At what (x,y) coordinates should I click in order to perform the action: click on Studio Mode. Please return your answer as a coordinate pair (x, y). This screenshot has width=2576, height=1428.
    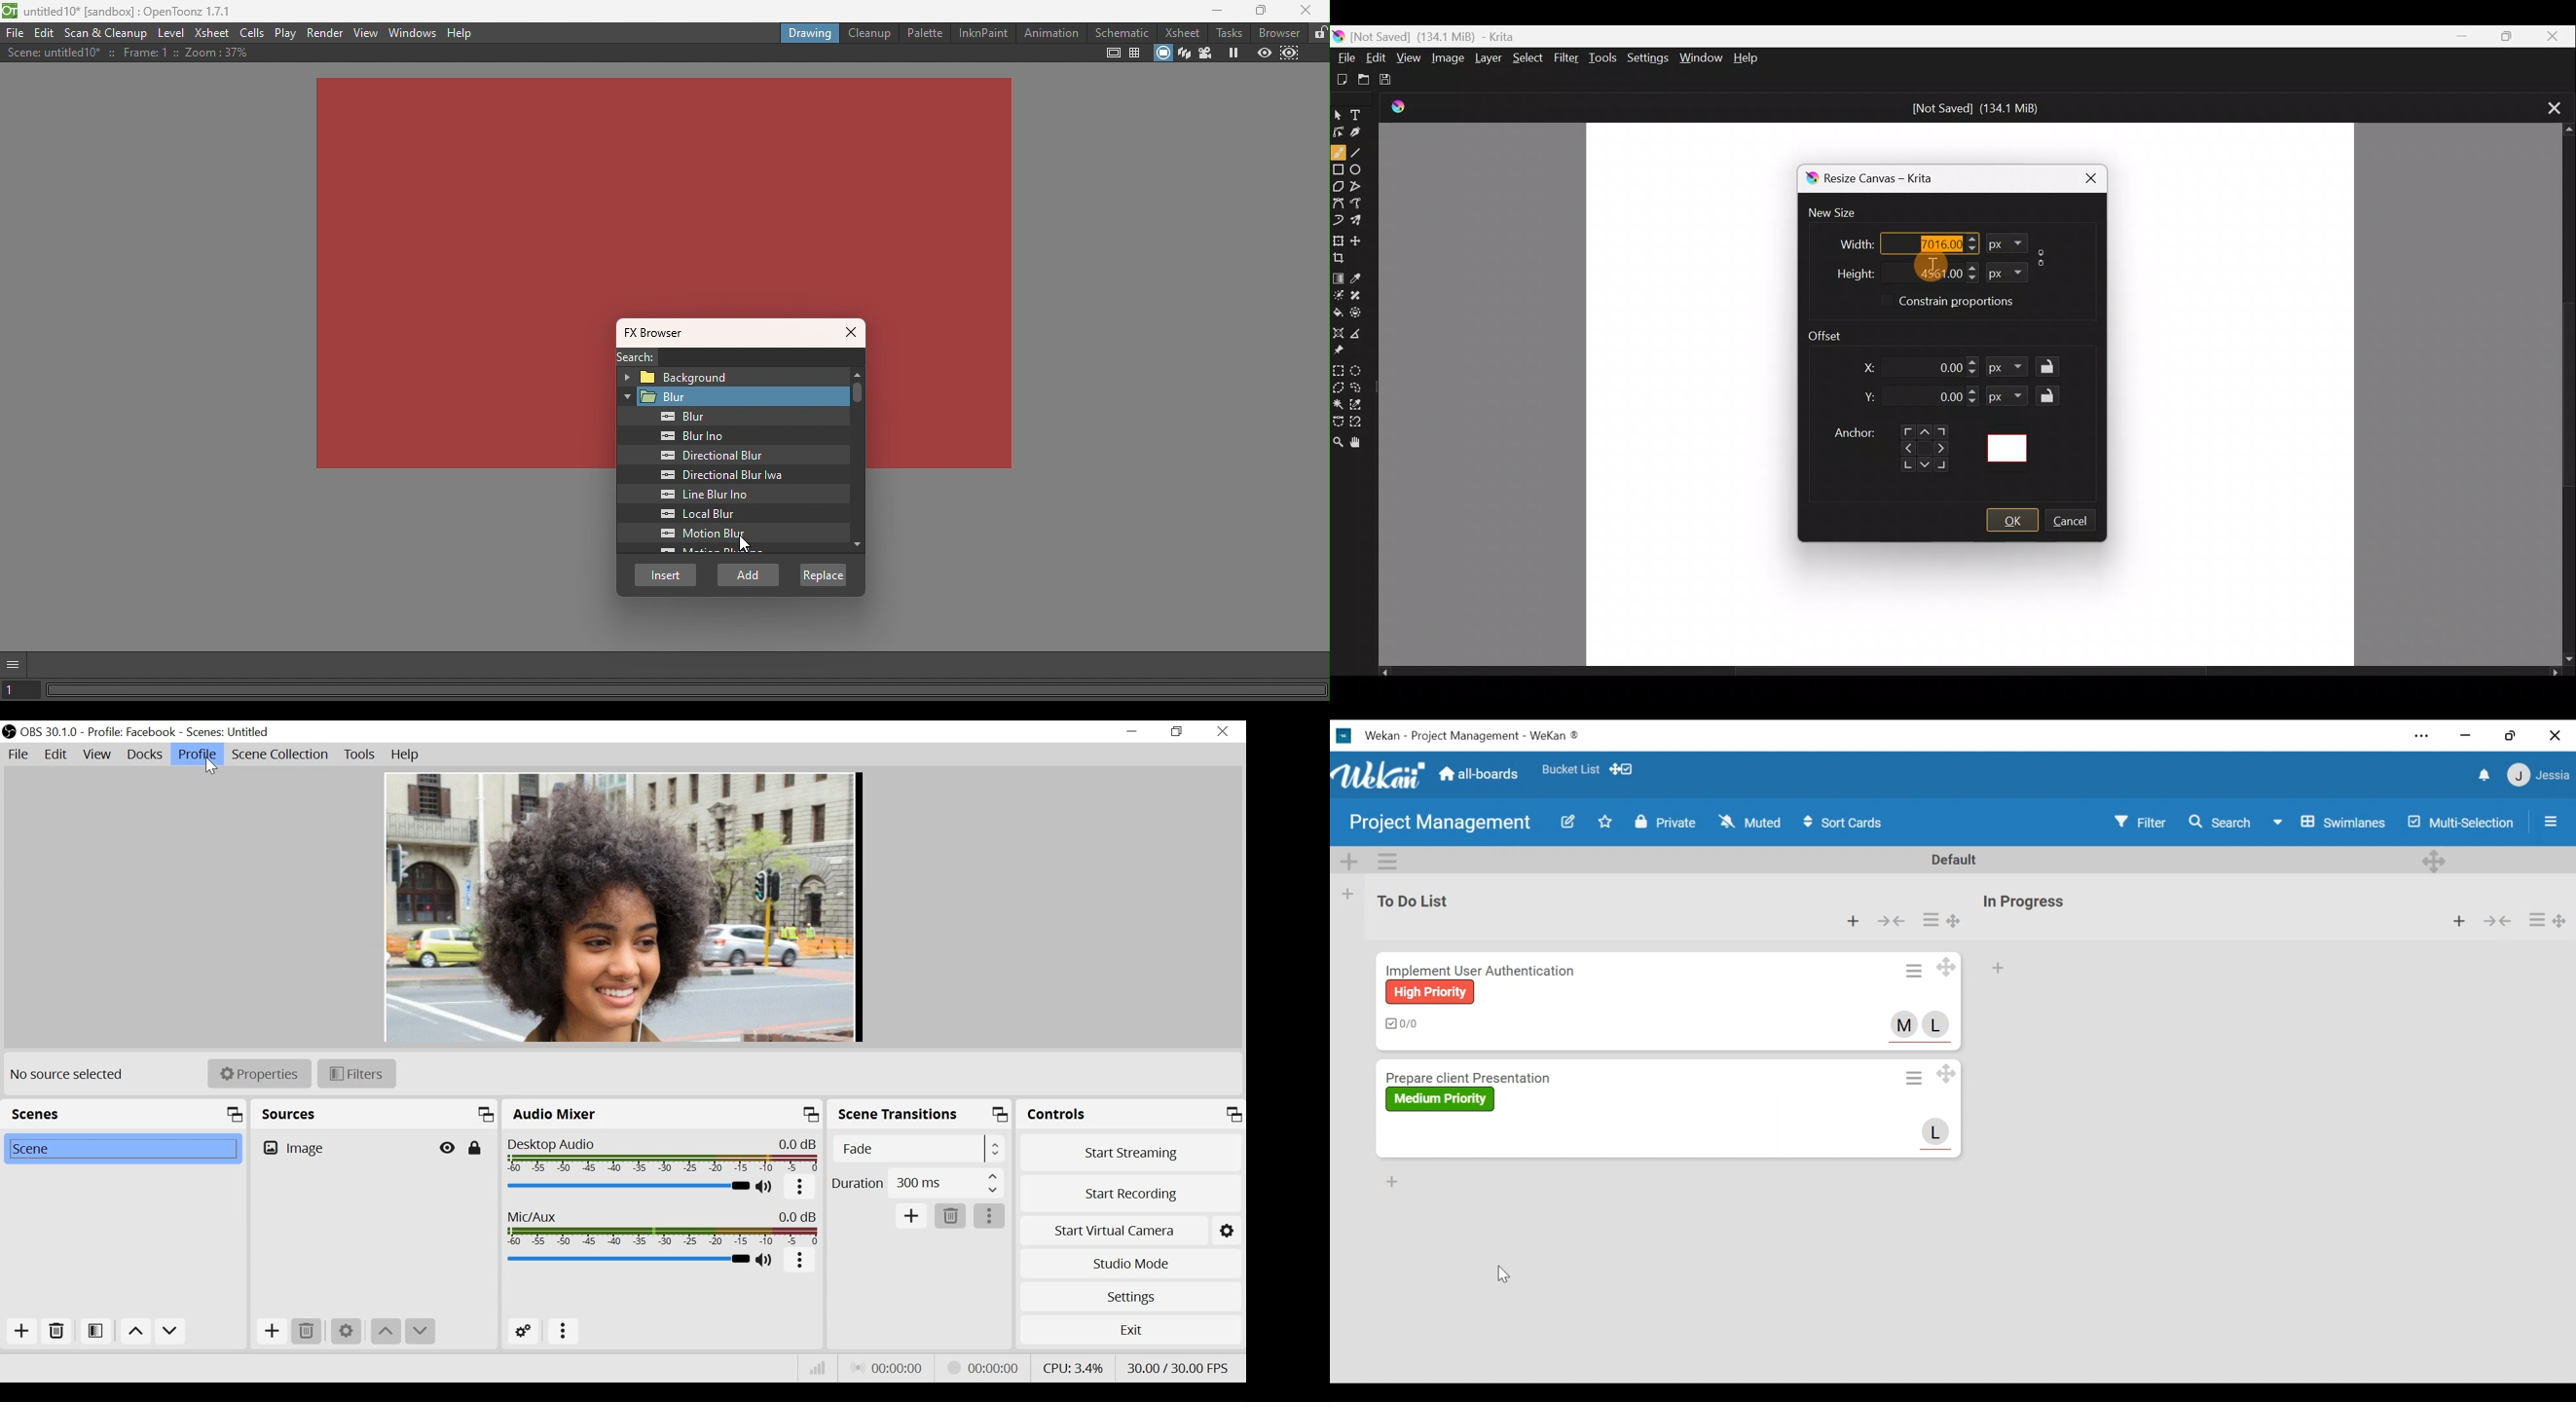
    Looking at the image, I should click on (1128, 1265).